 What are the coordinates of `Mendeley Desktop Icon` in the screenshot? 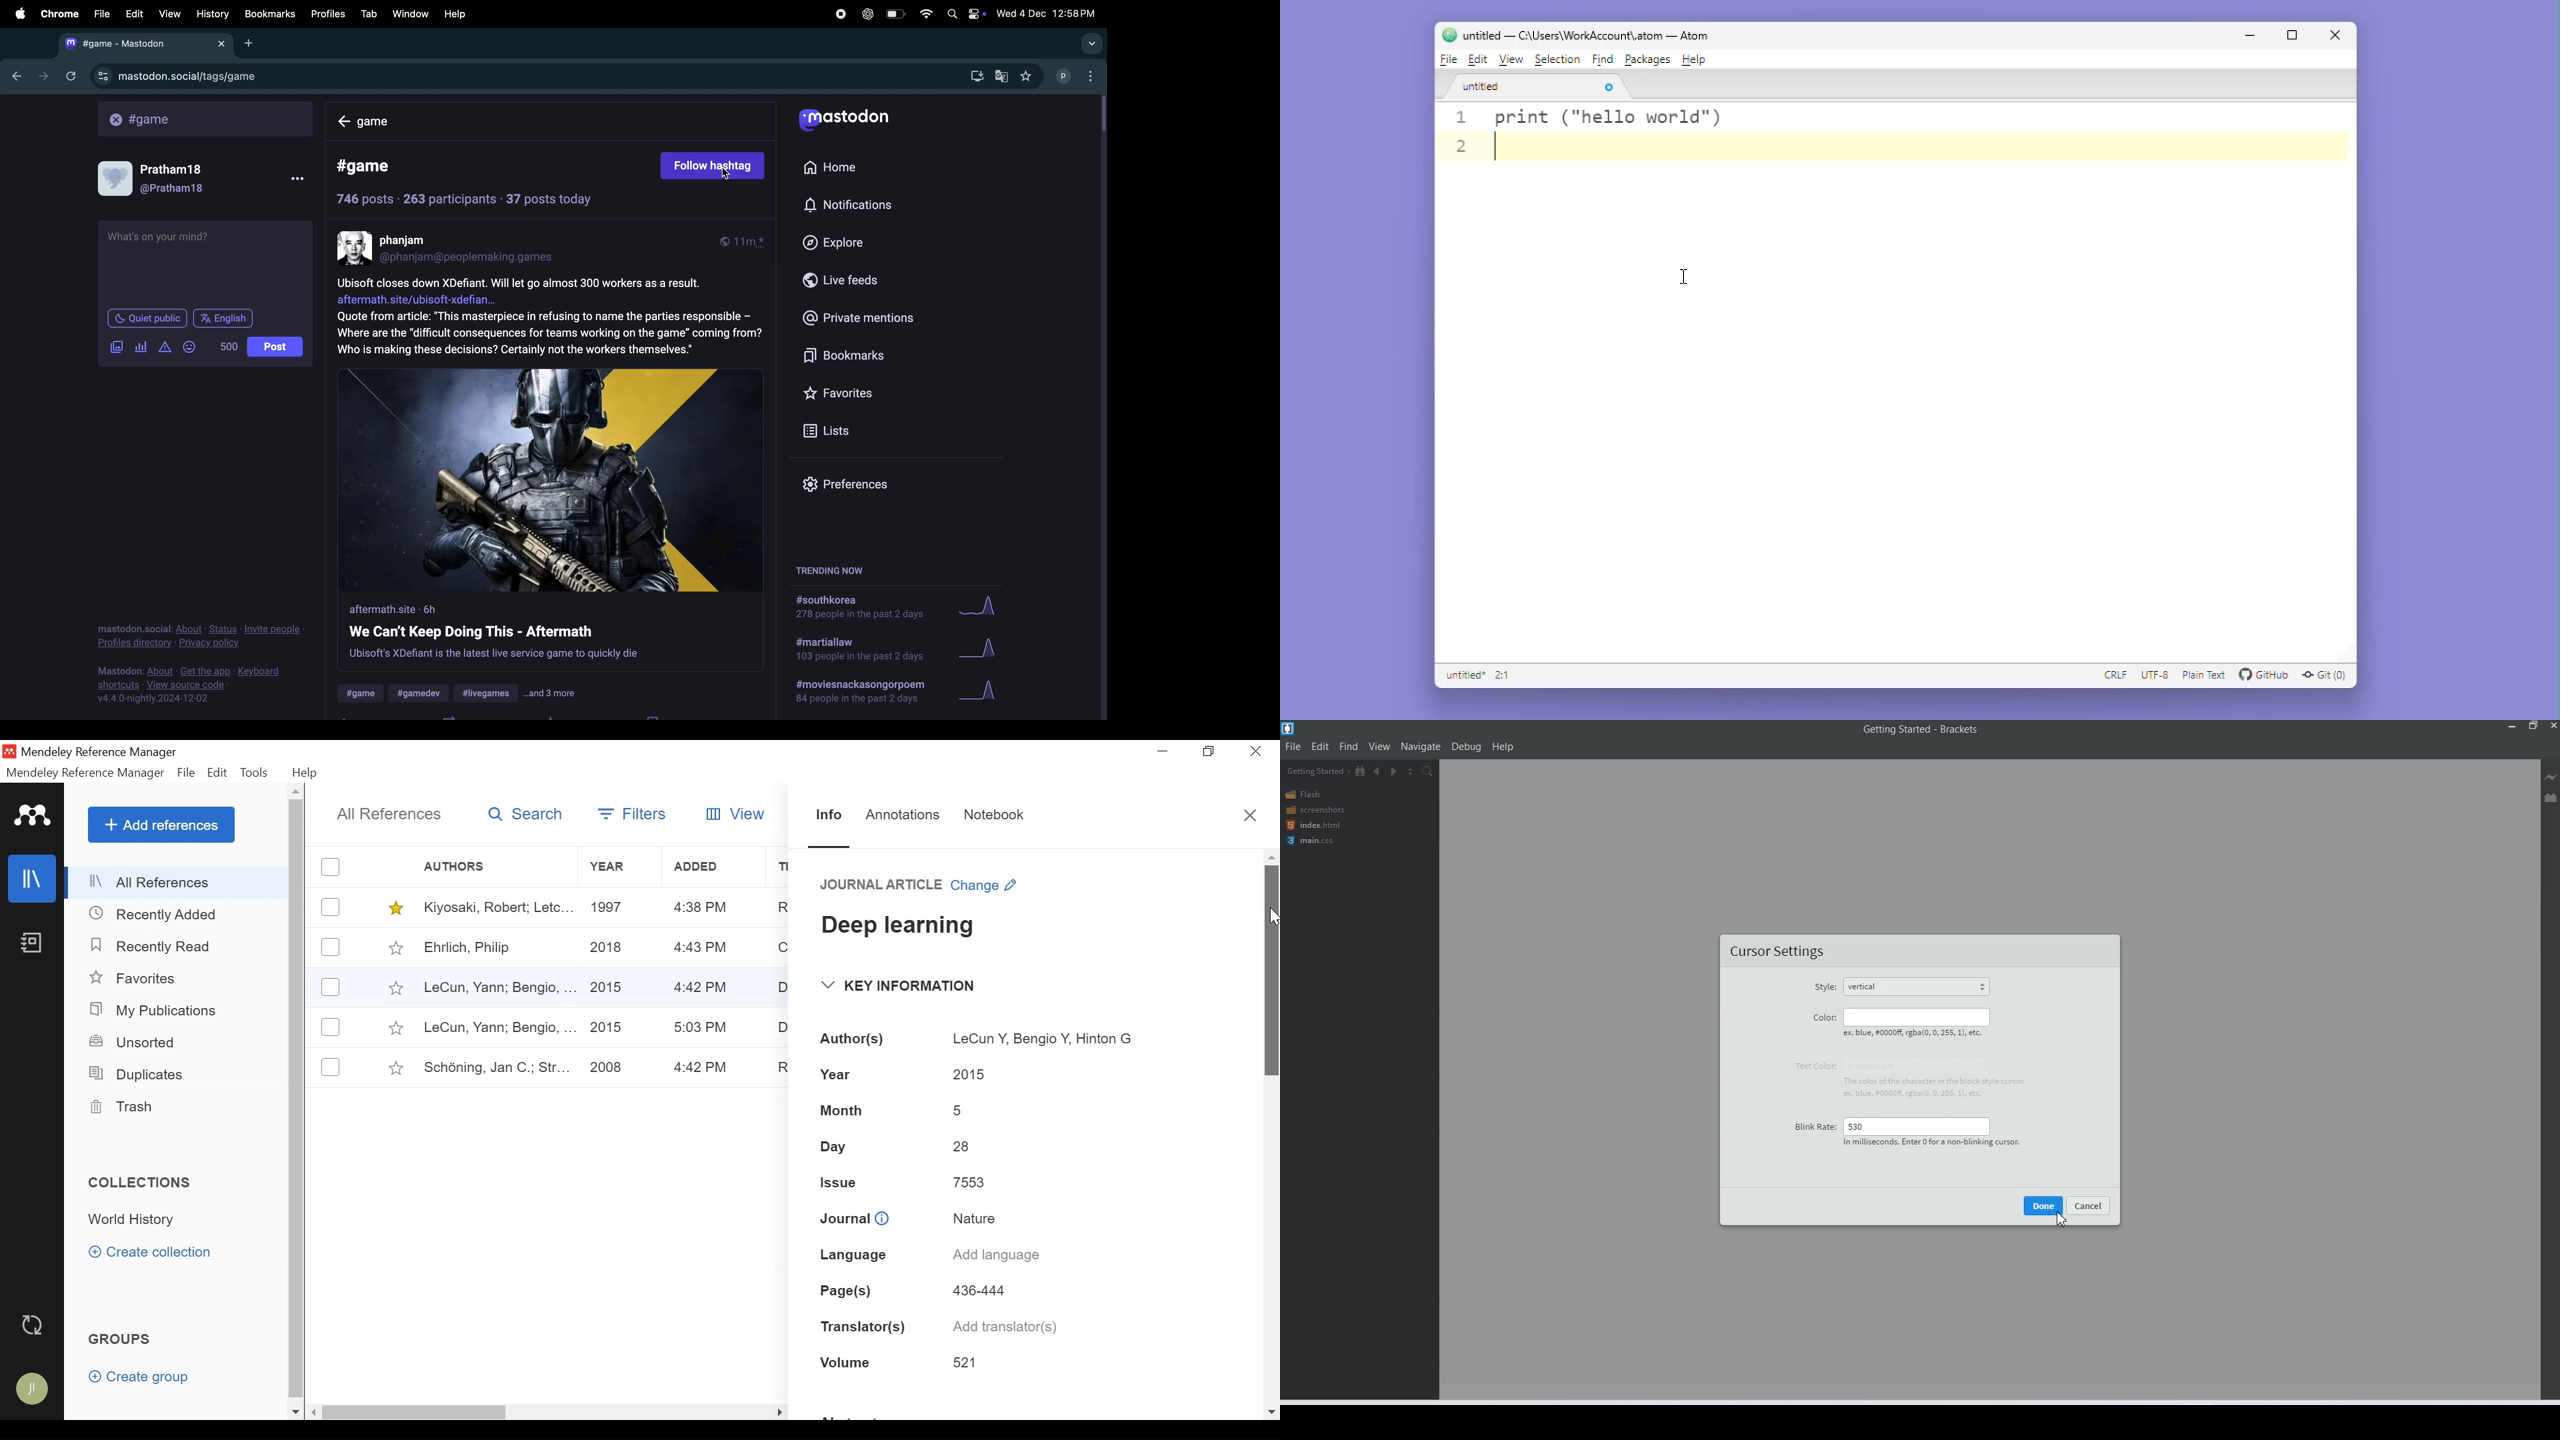 It's located at (11, 751).